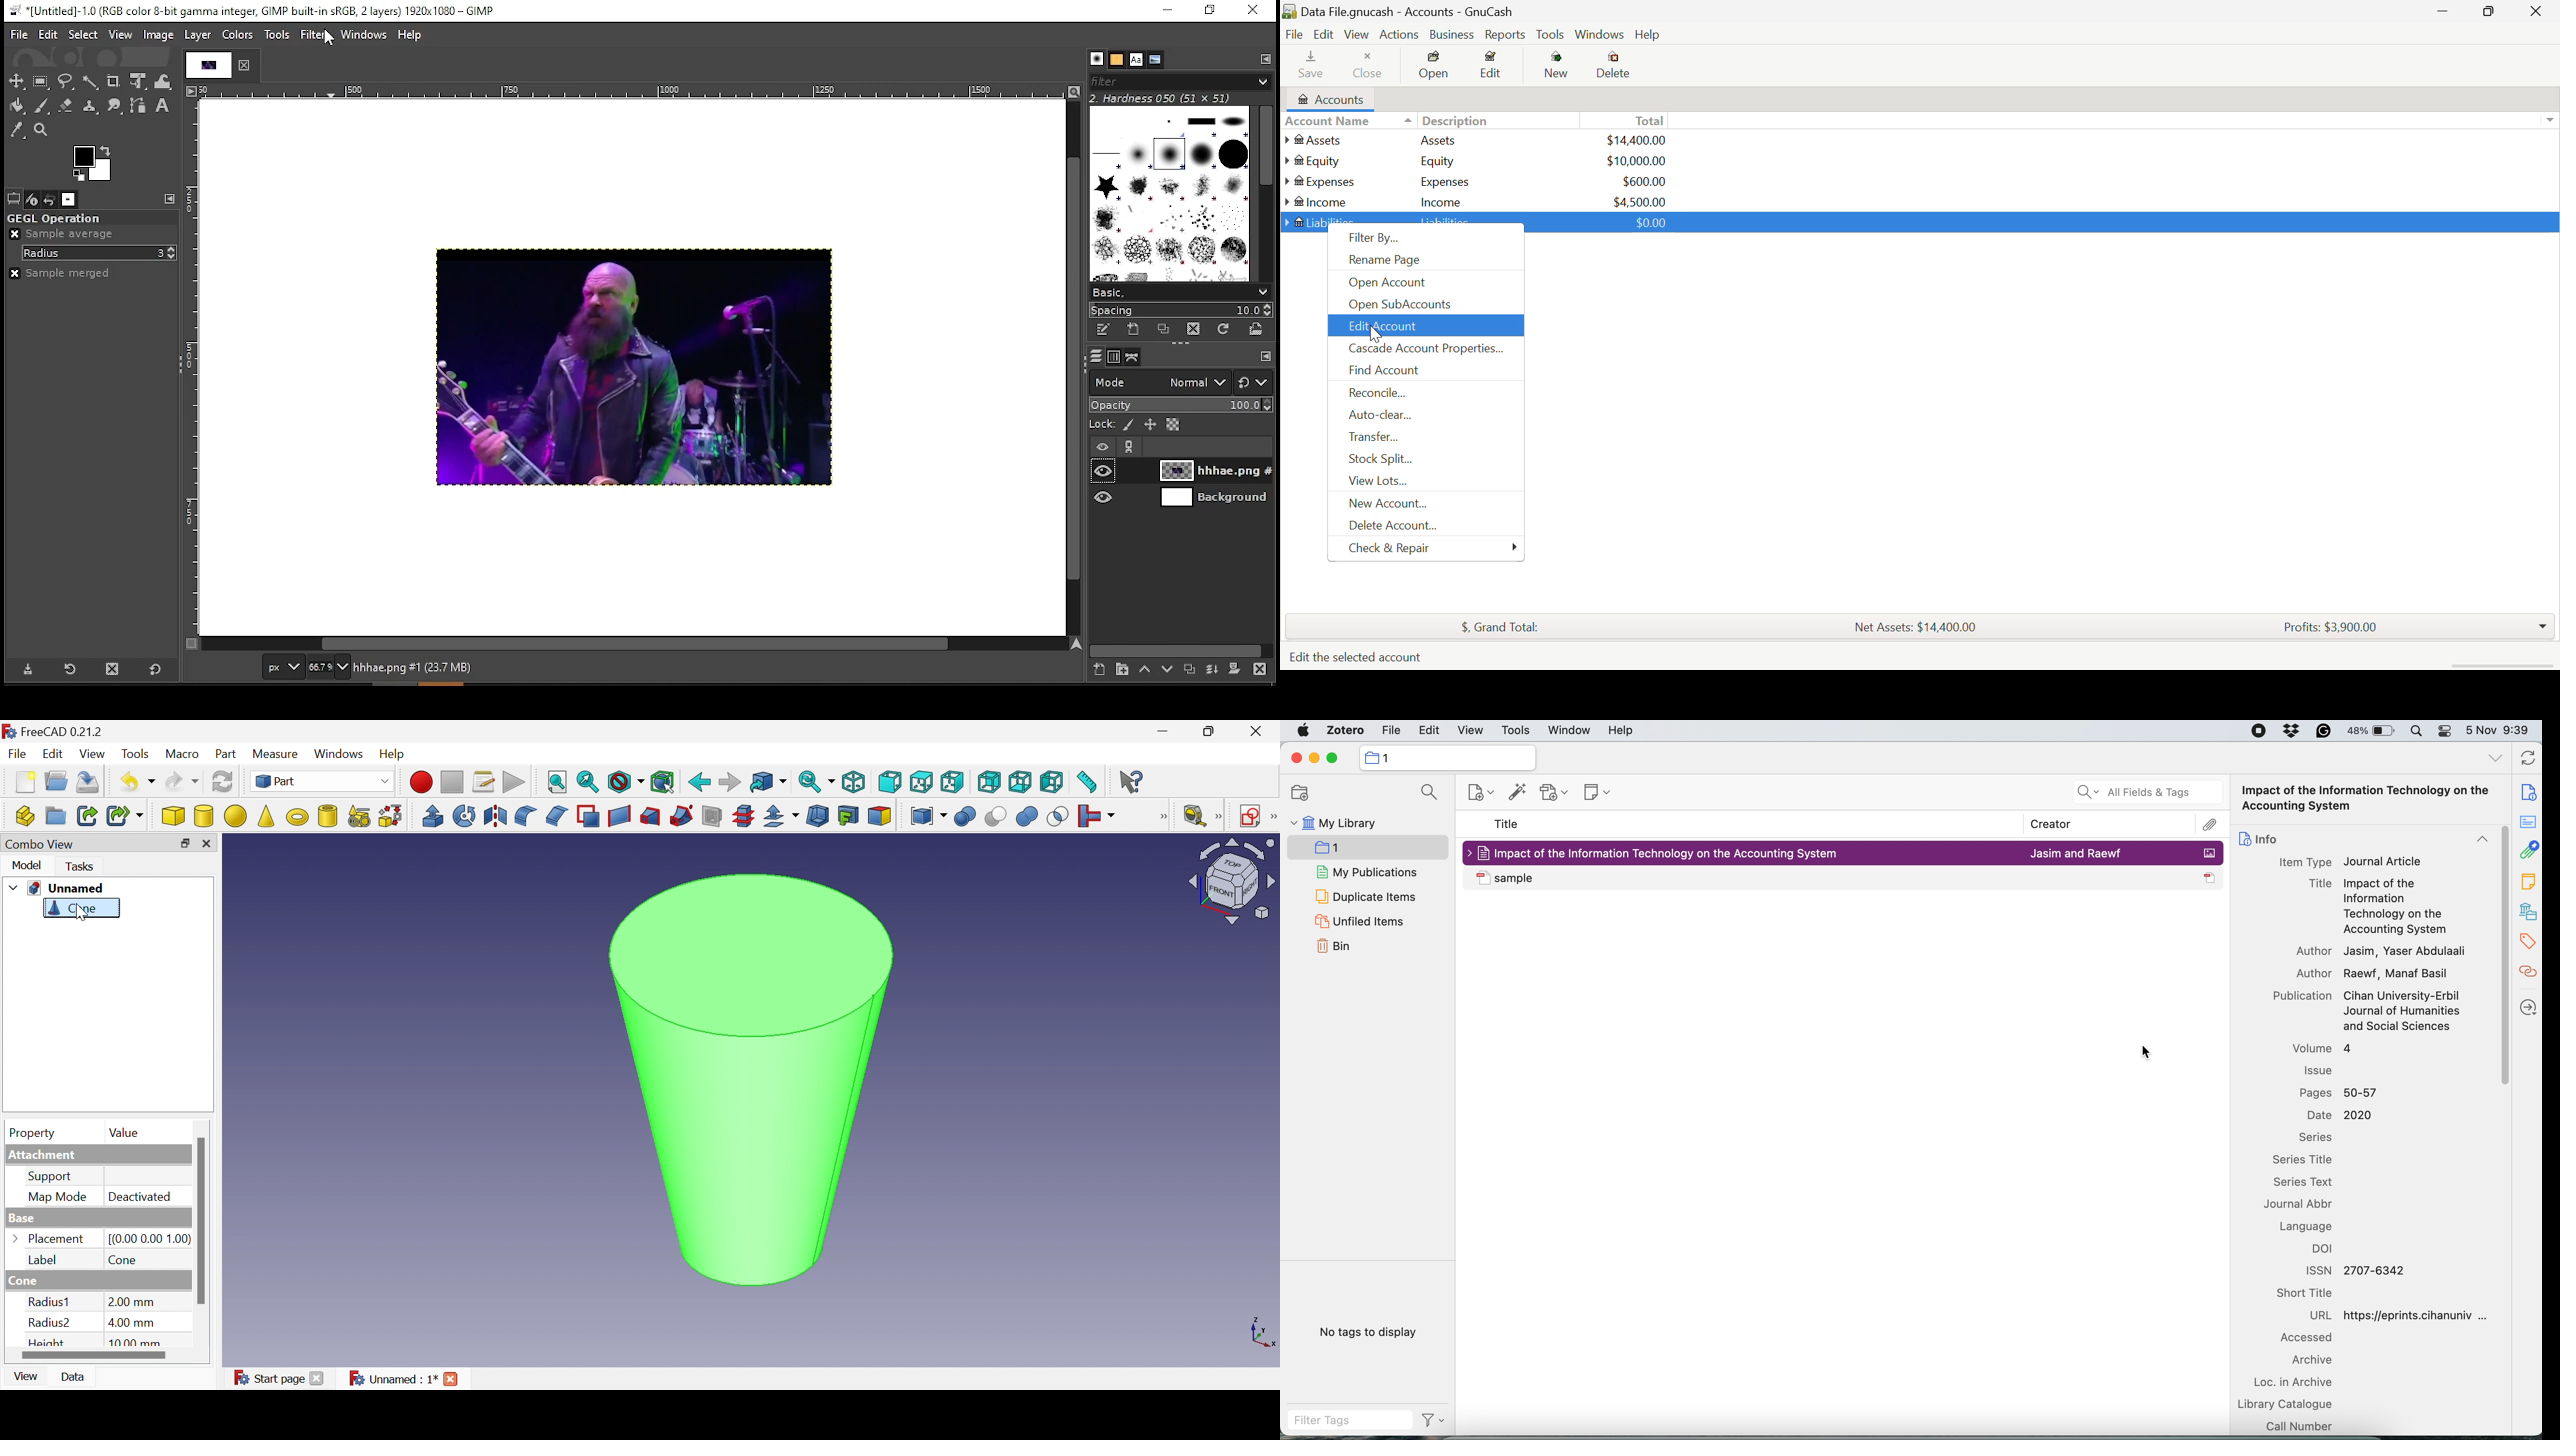 The height and width of the screenshot is (1456, 2576). Describe the element at coordinates (557, 816) in the screenshot. I see `Chamfer` at that location.